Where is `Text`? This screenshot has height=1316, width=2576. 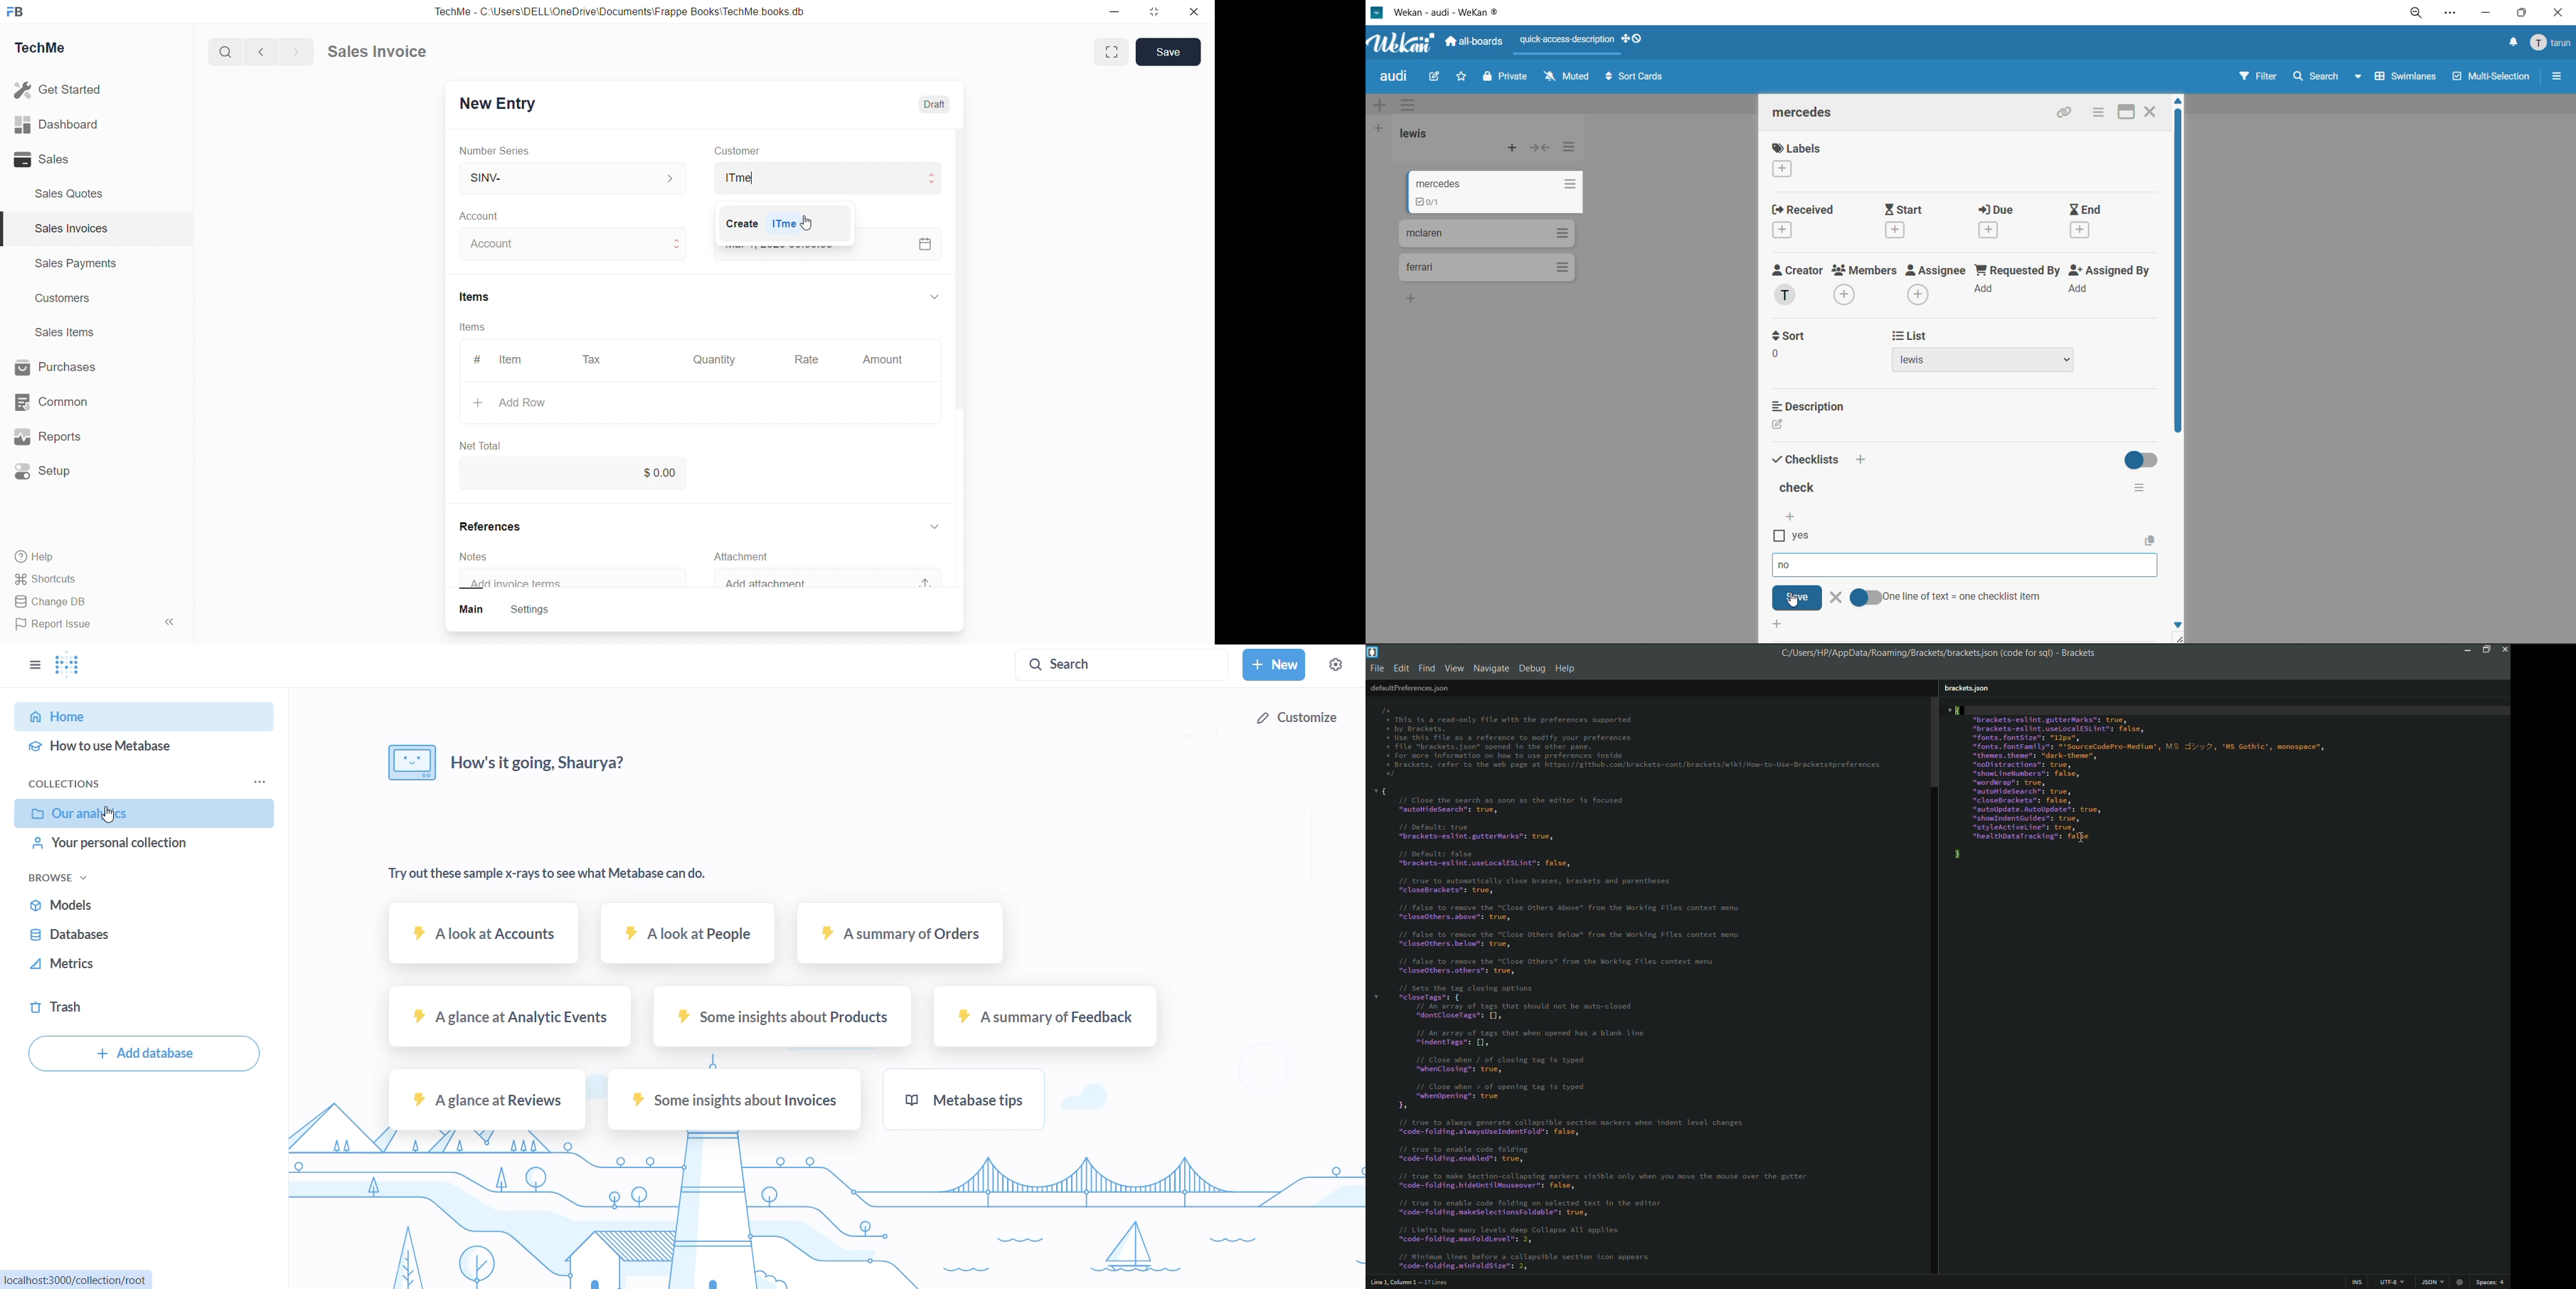
Text is located at coordinates (1633, 744).